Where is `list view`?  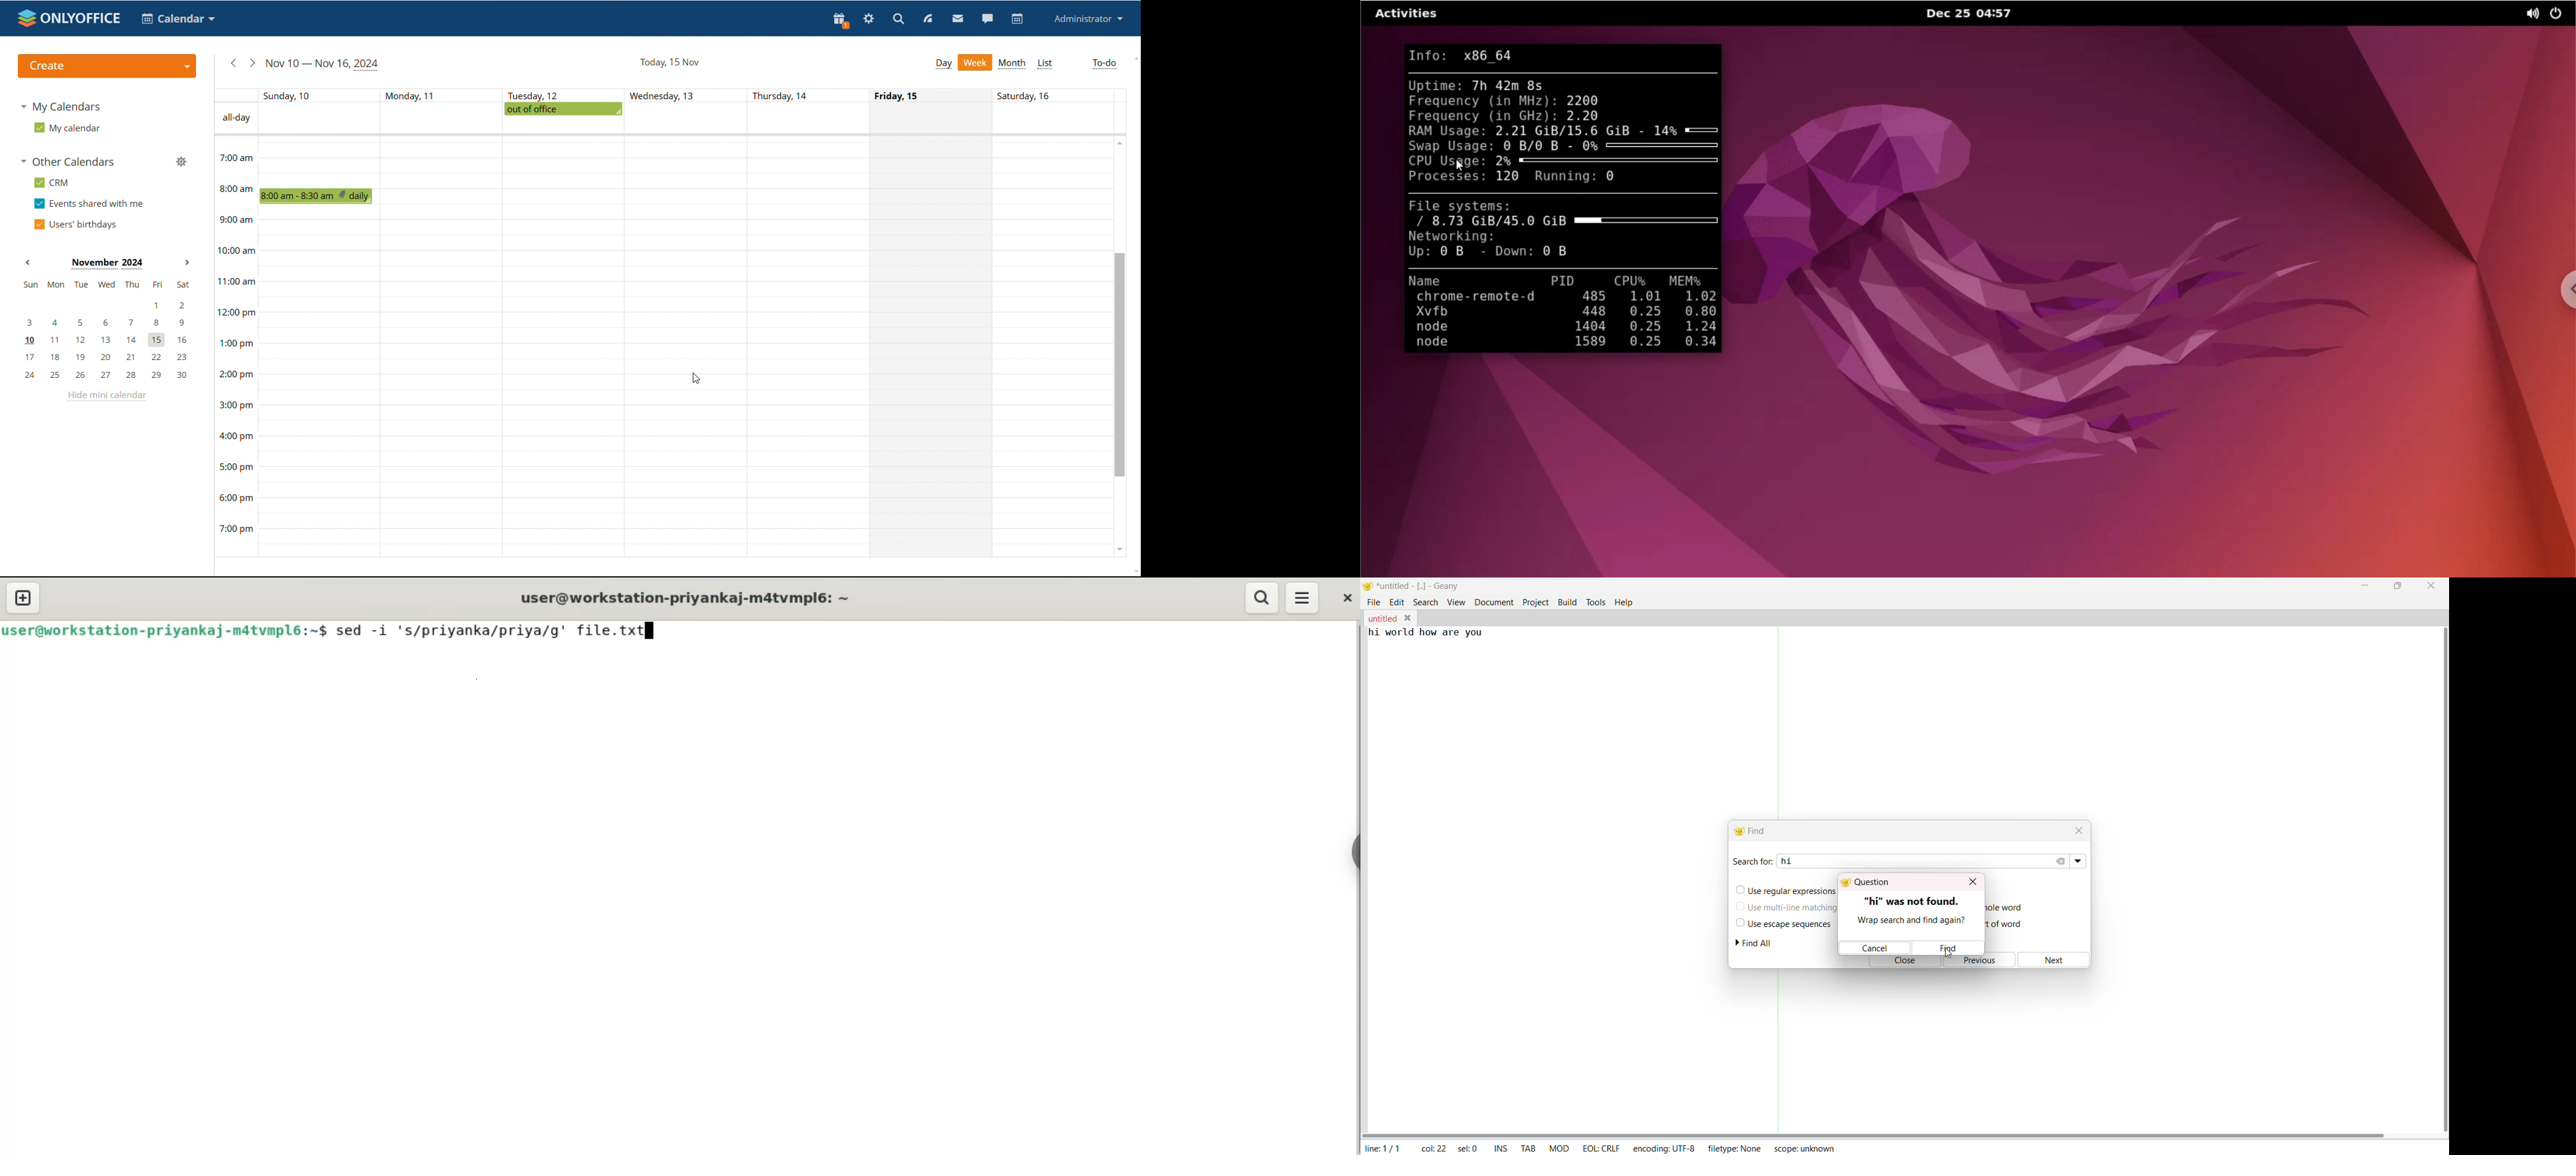 list view is located at coordinates (1046, 64).